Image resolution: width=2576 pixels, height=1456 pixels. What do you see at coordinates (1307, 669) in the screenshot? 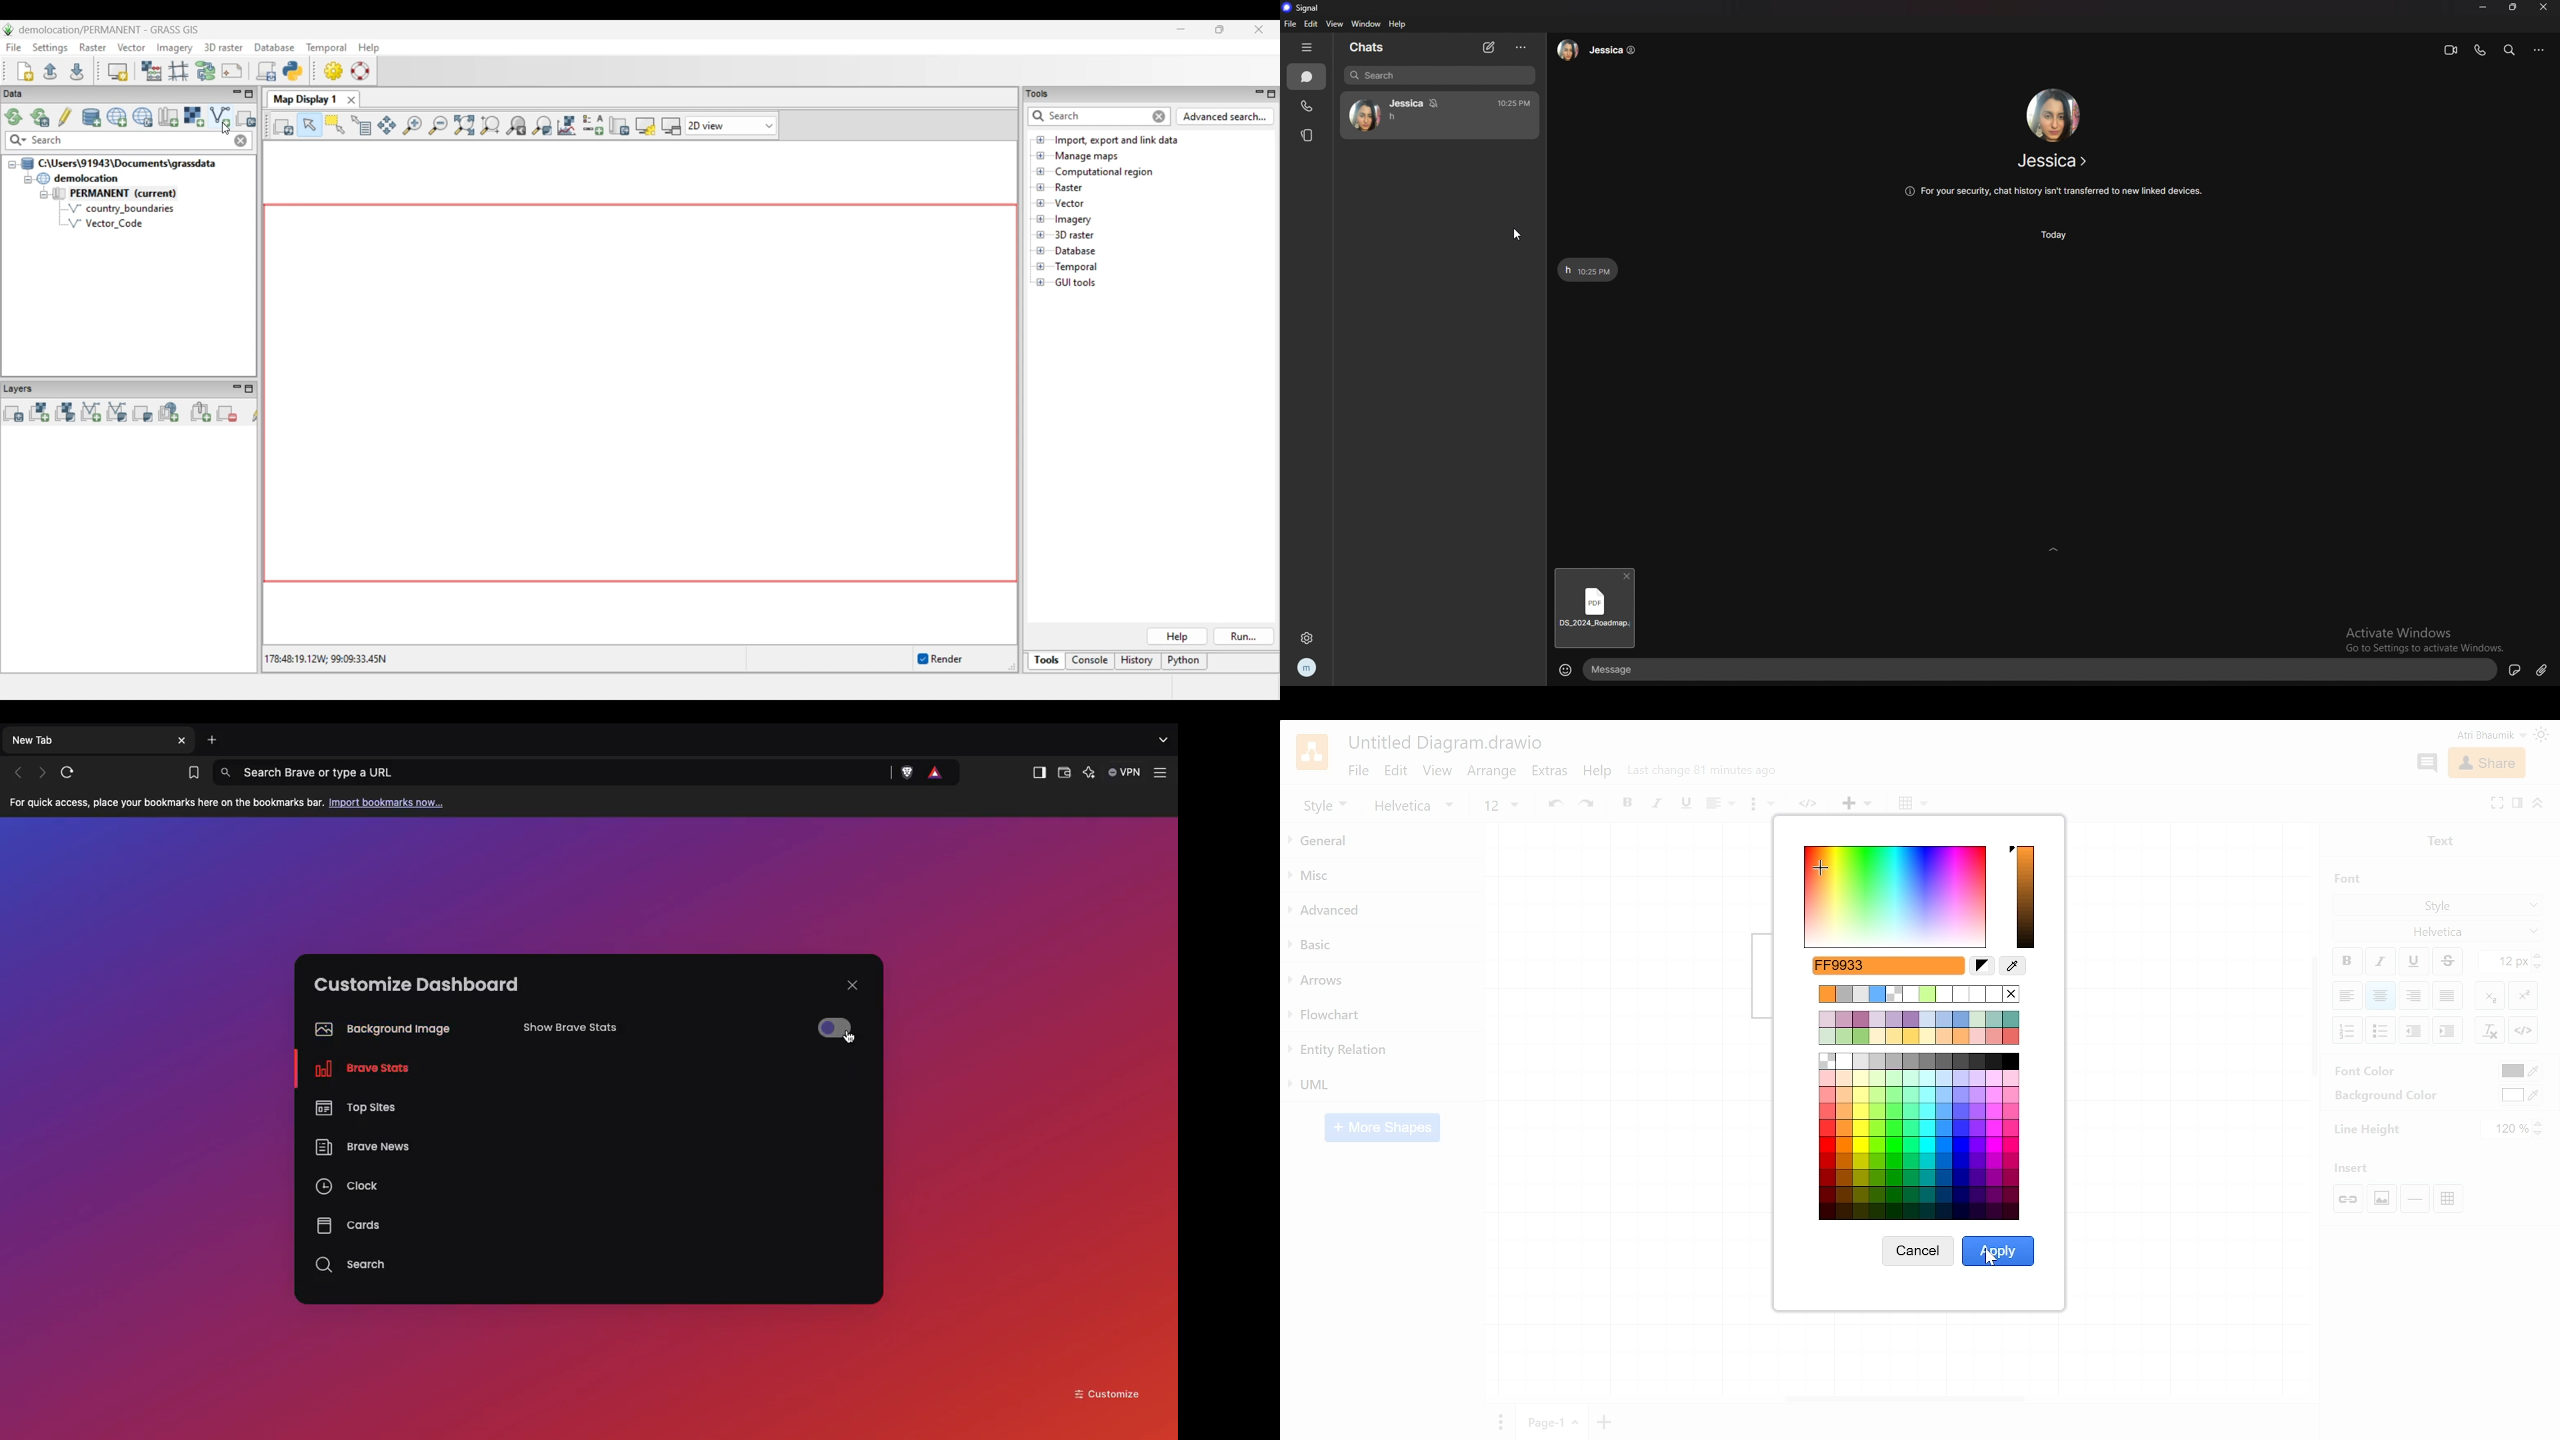
I see `profile` at bounding box center [1307, 669].